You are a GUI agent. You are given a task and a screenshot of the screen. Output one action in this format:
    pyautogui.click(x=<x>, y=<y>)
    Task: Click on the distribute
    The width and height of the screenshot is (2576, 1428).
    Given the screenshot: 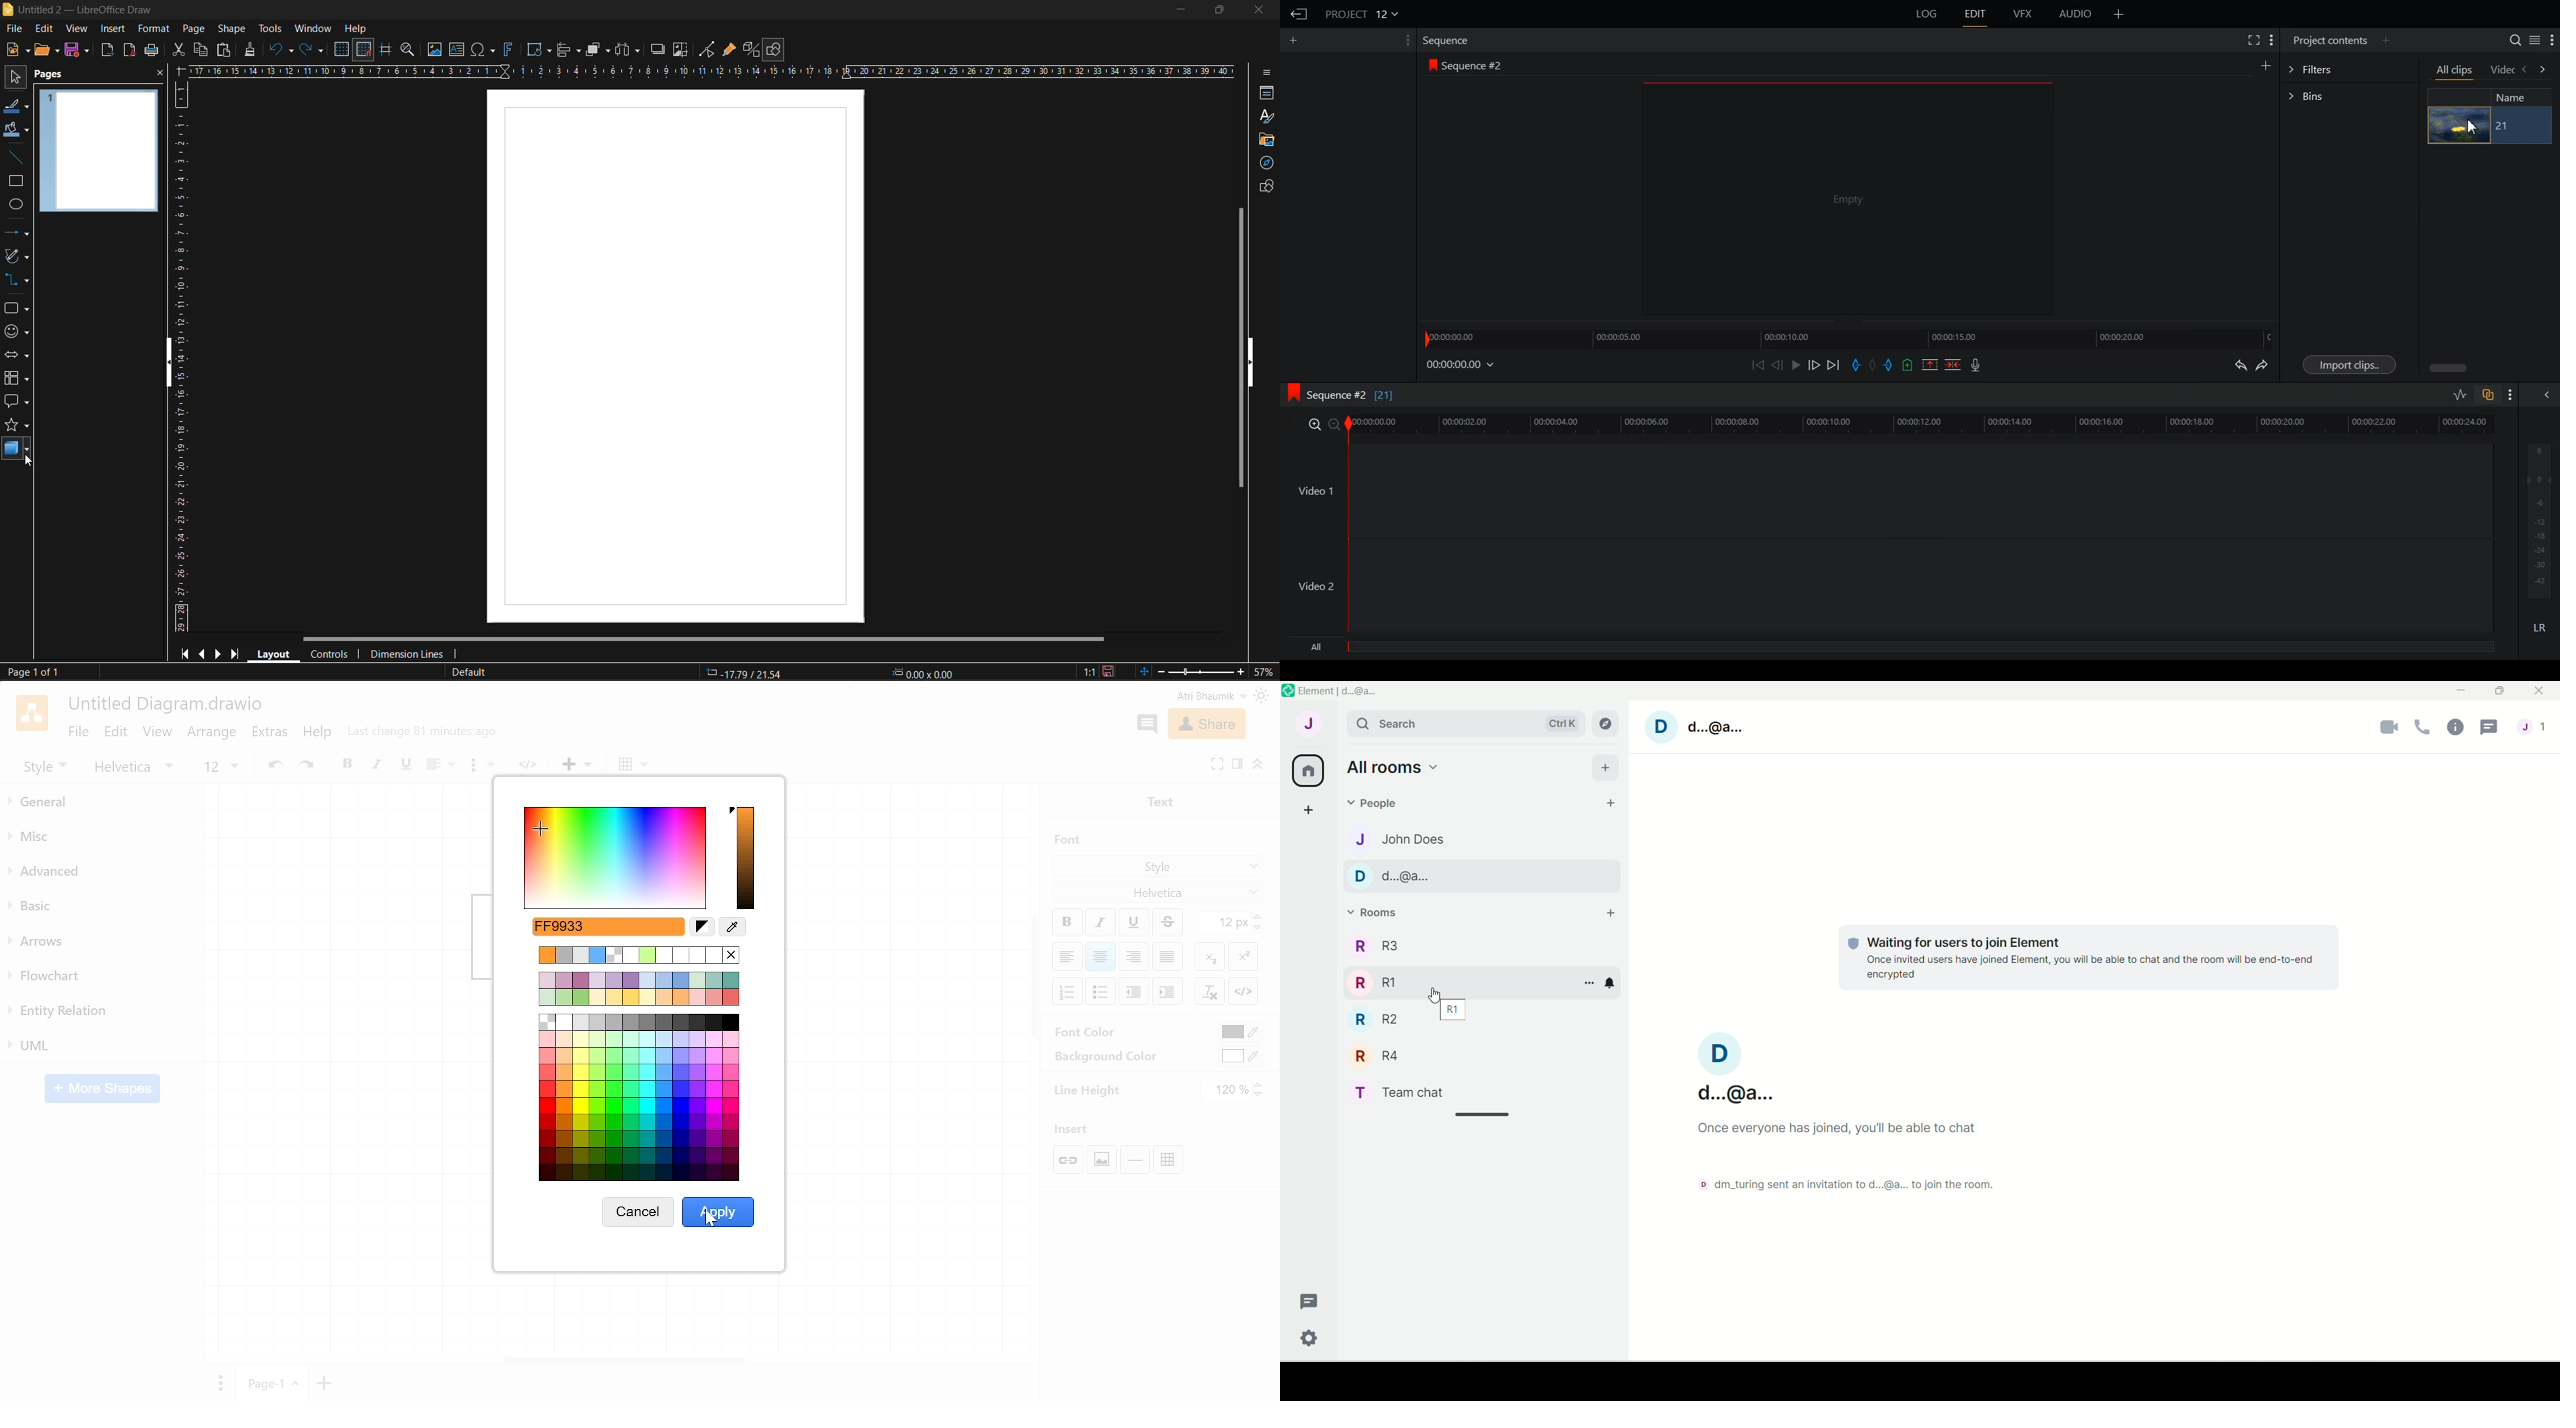 What is the action you would take?
    pyautogui.click(x=629, y=49)
    